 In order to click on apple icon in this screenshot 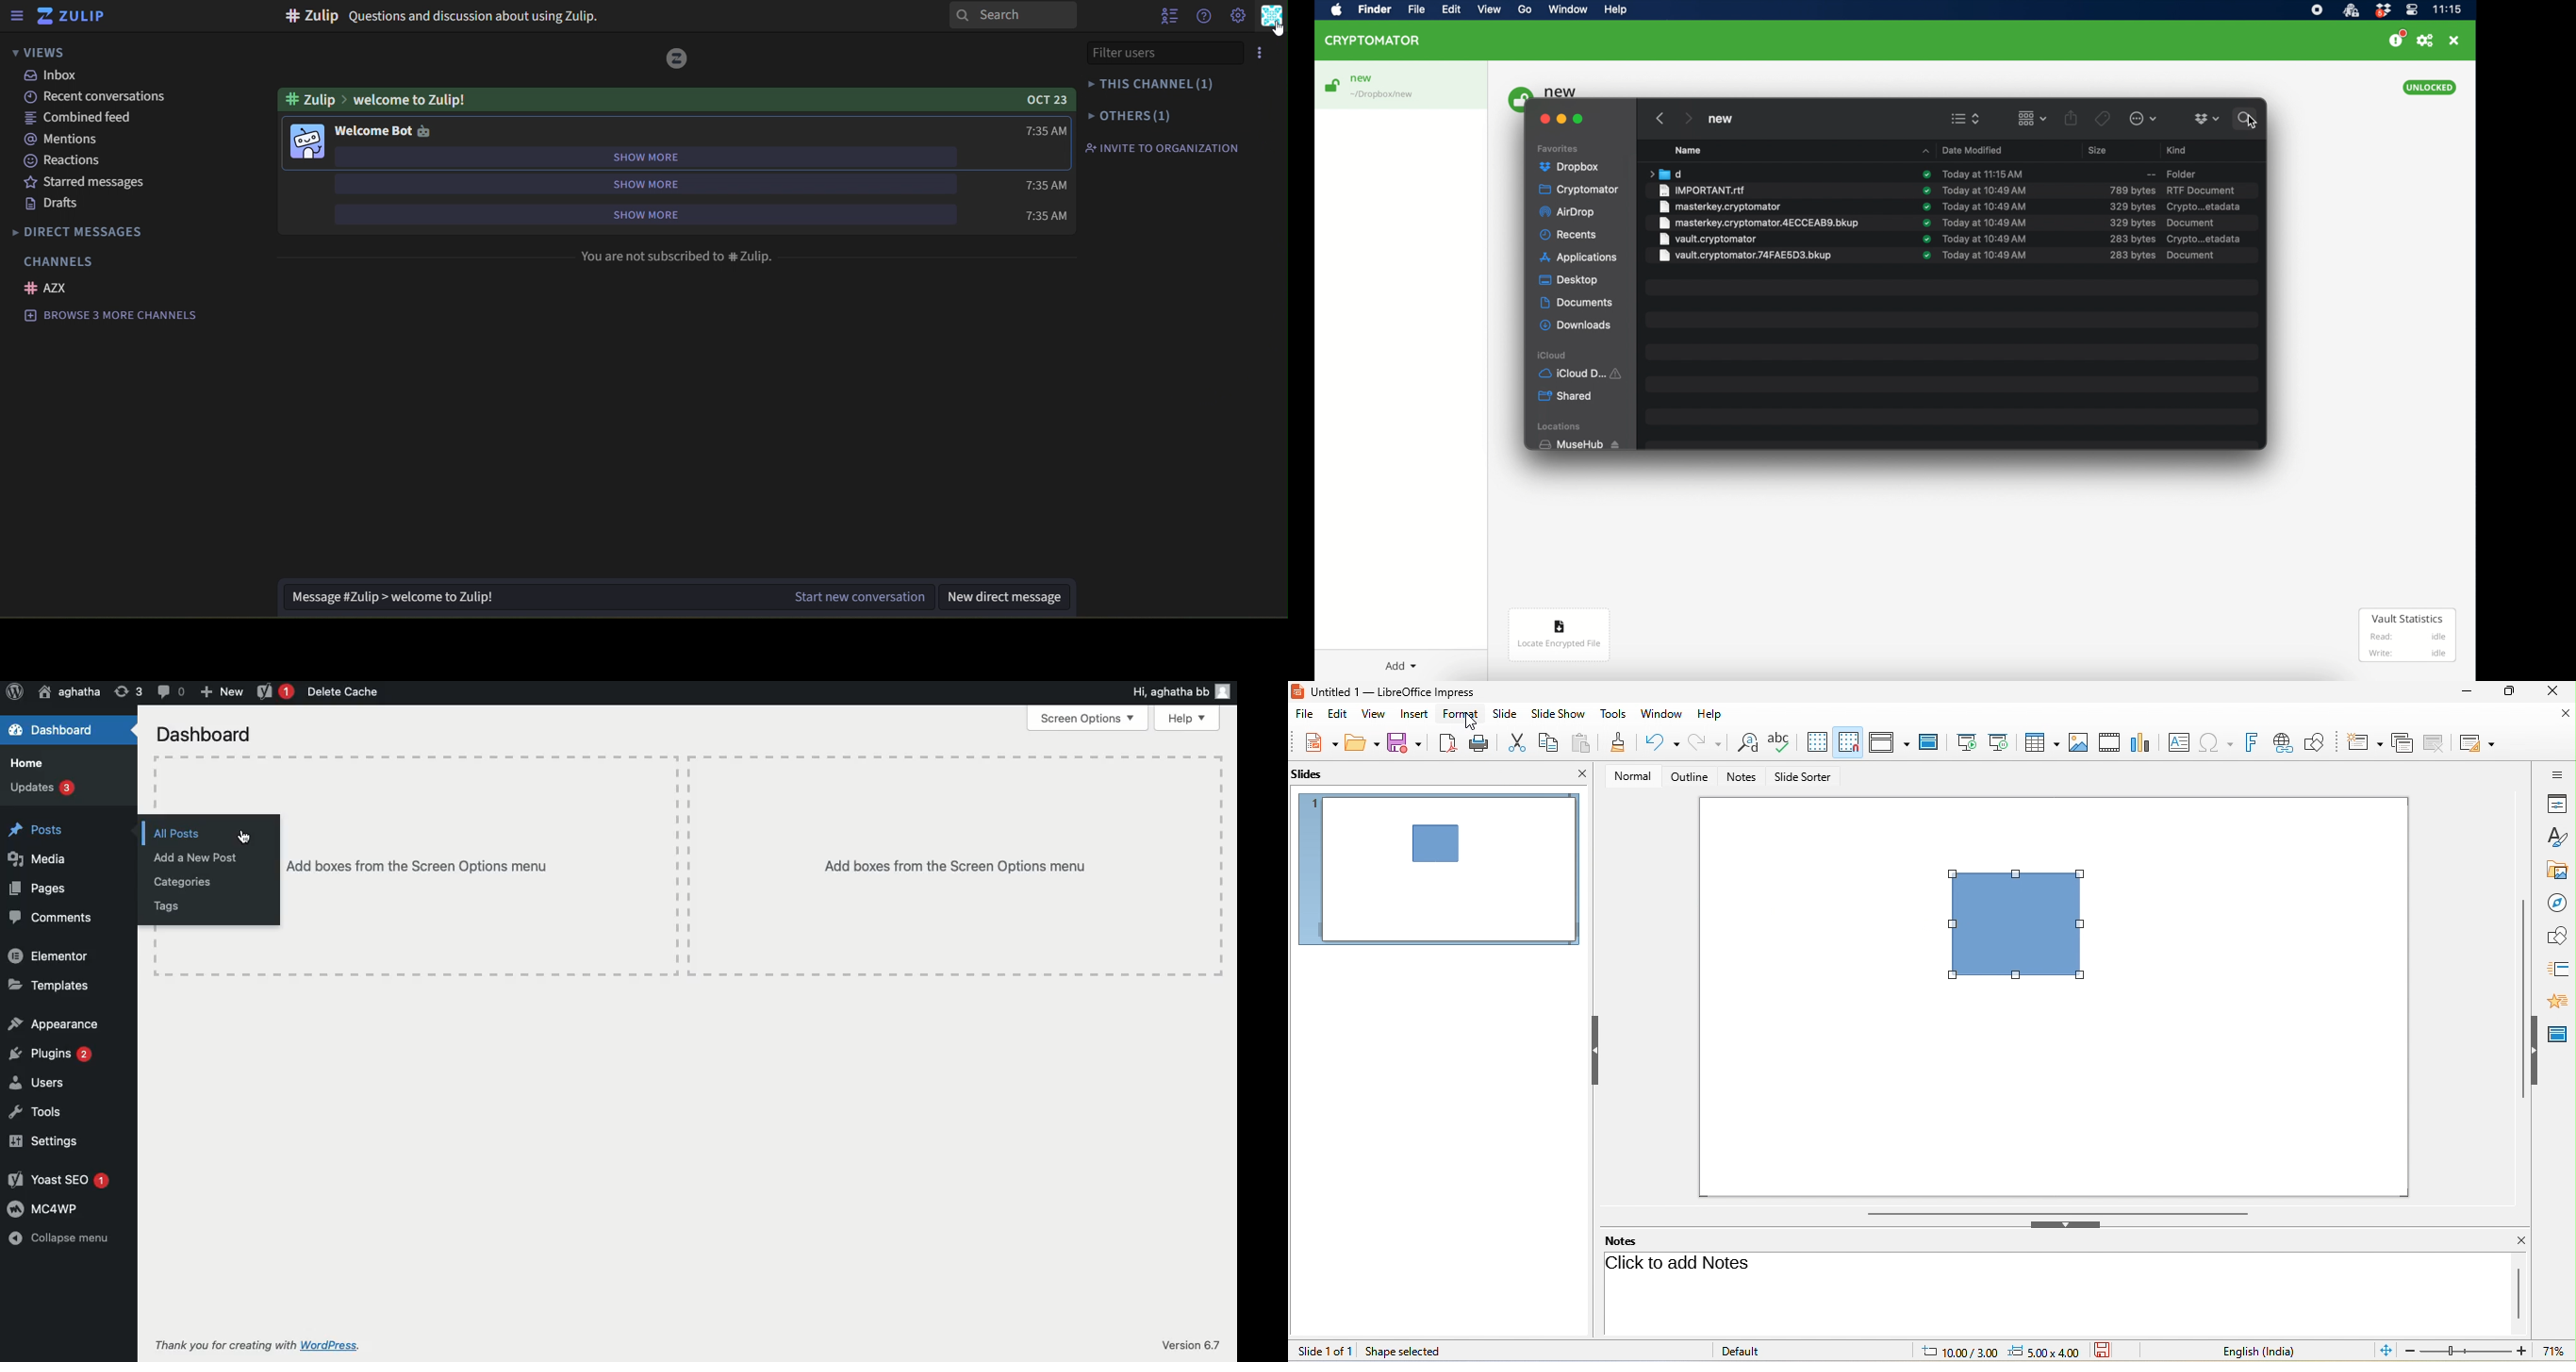, I will do `click(1337, 11)`.